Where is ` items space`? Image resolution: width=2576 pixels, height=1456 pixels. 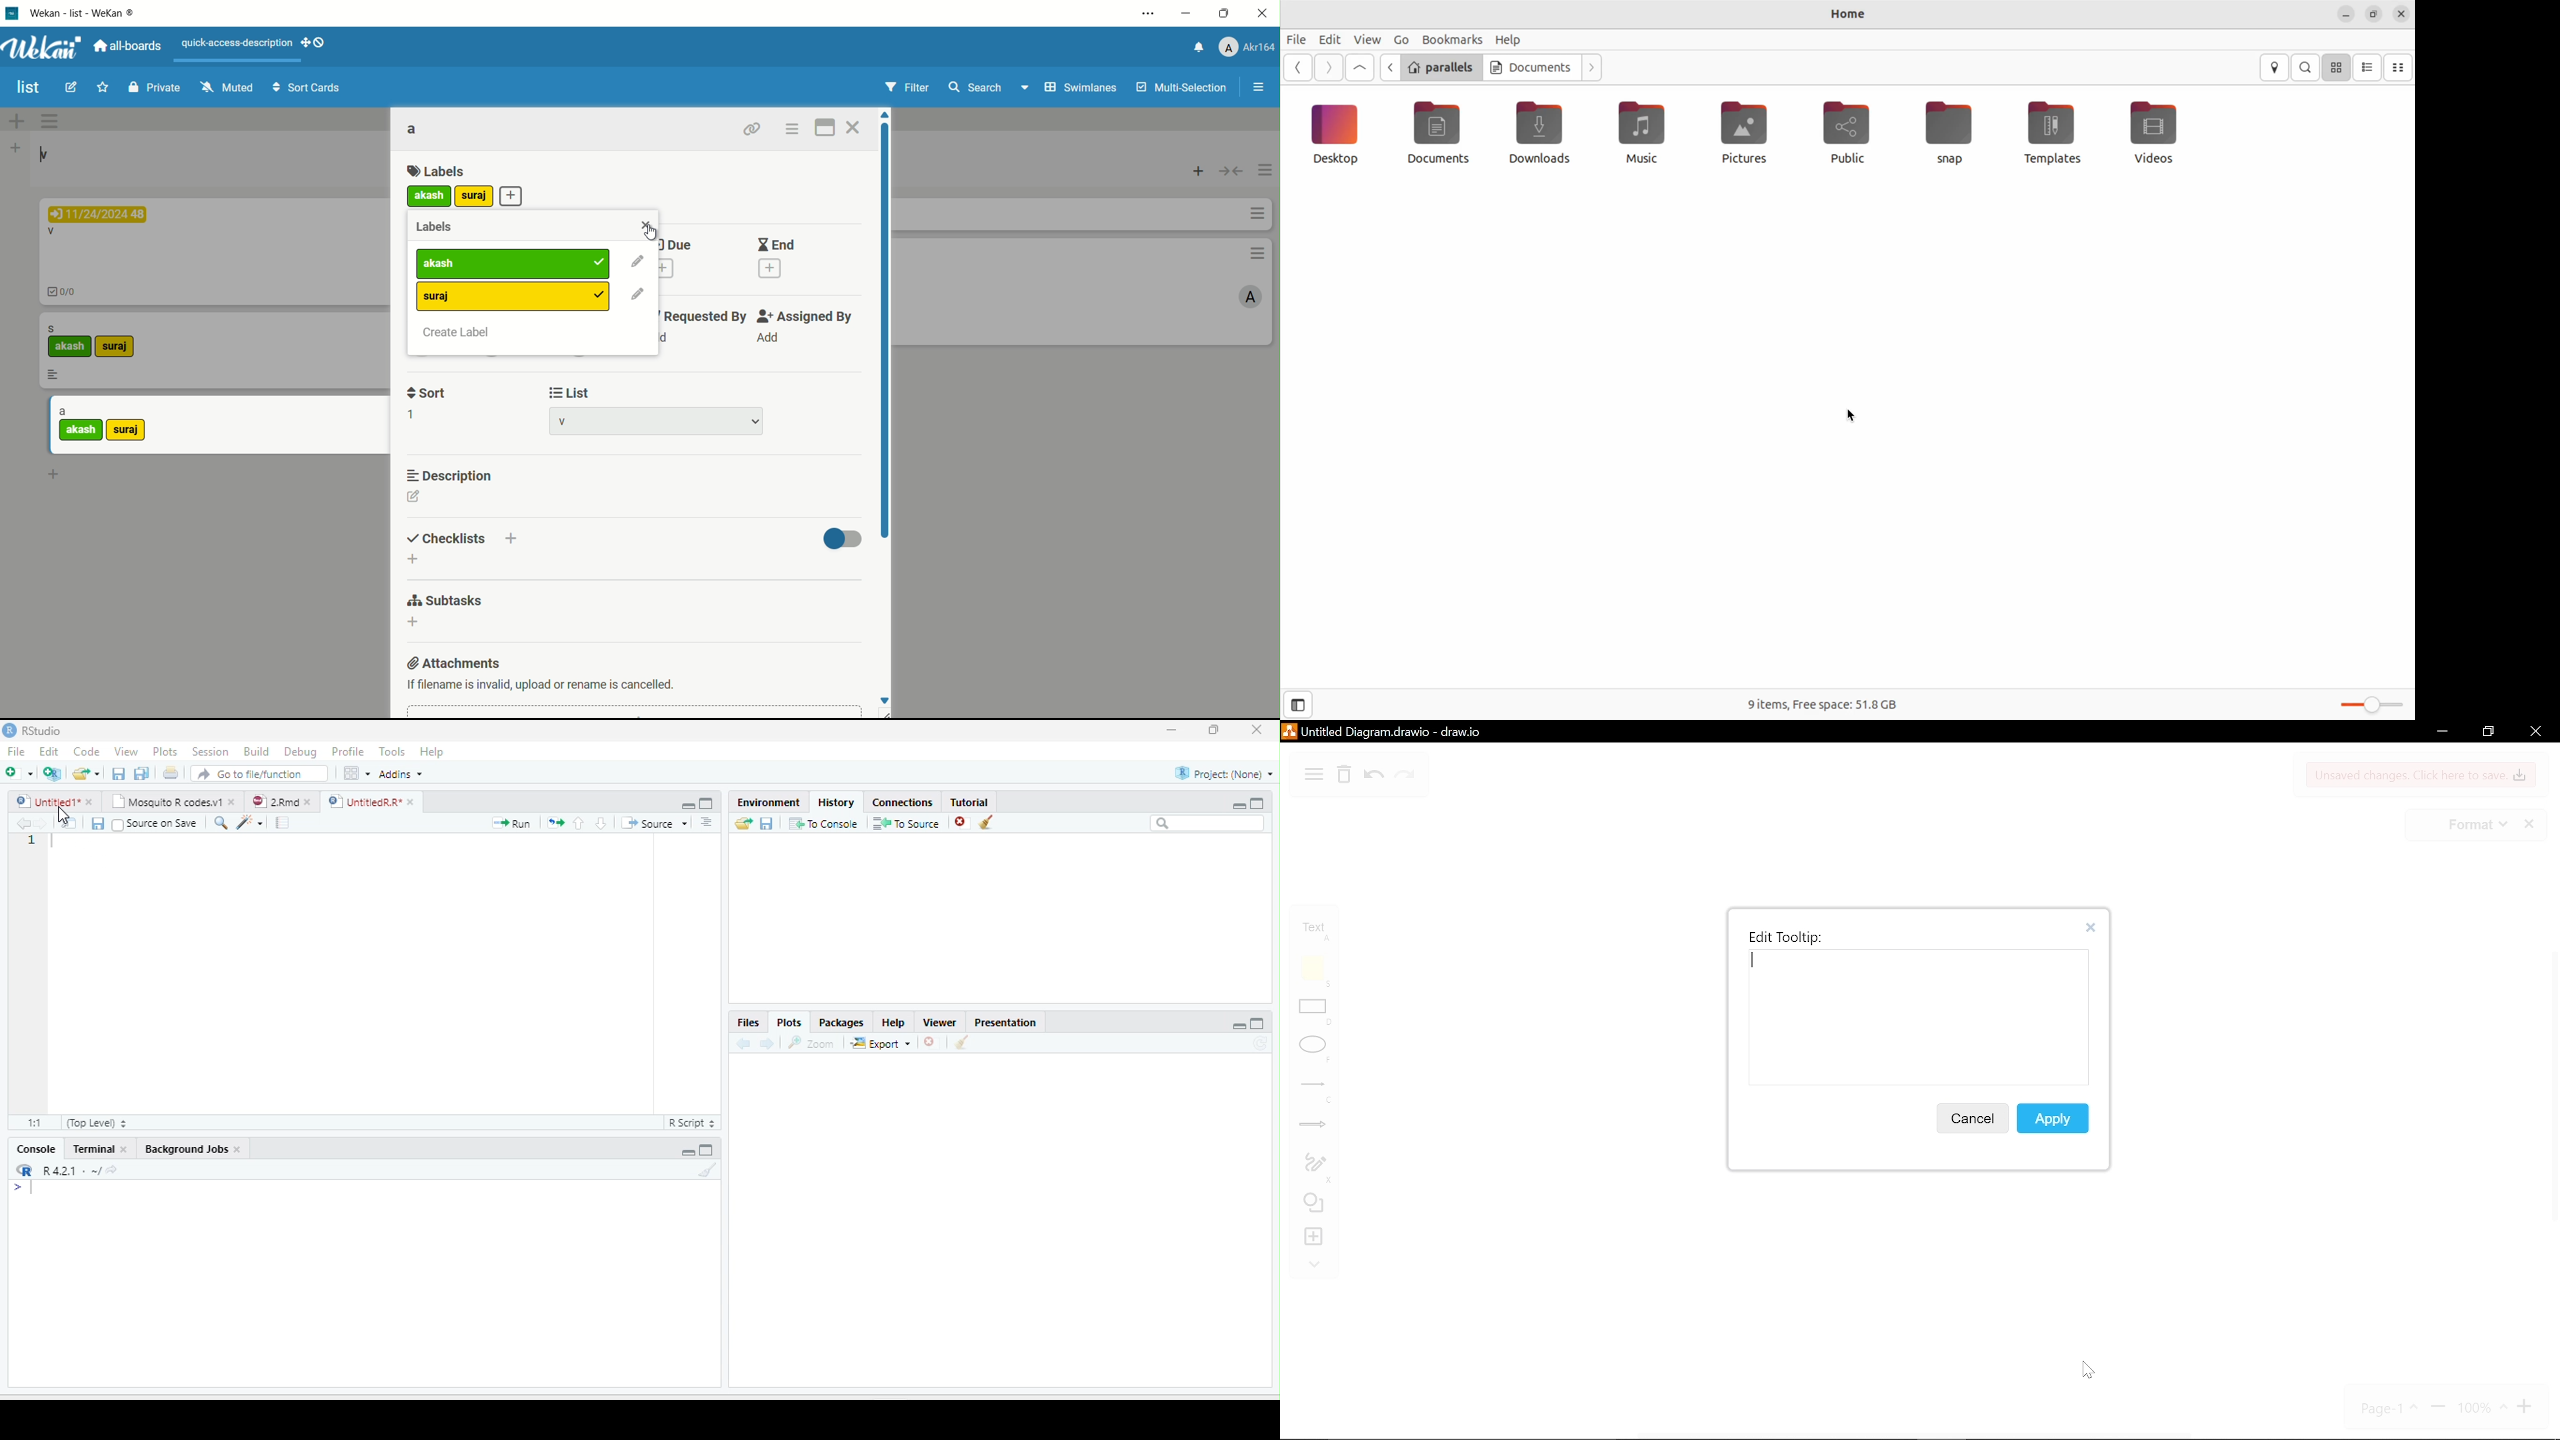  items space is located at coordinates (1820, 706).